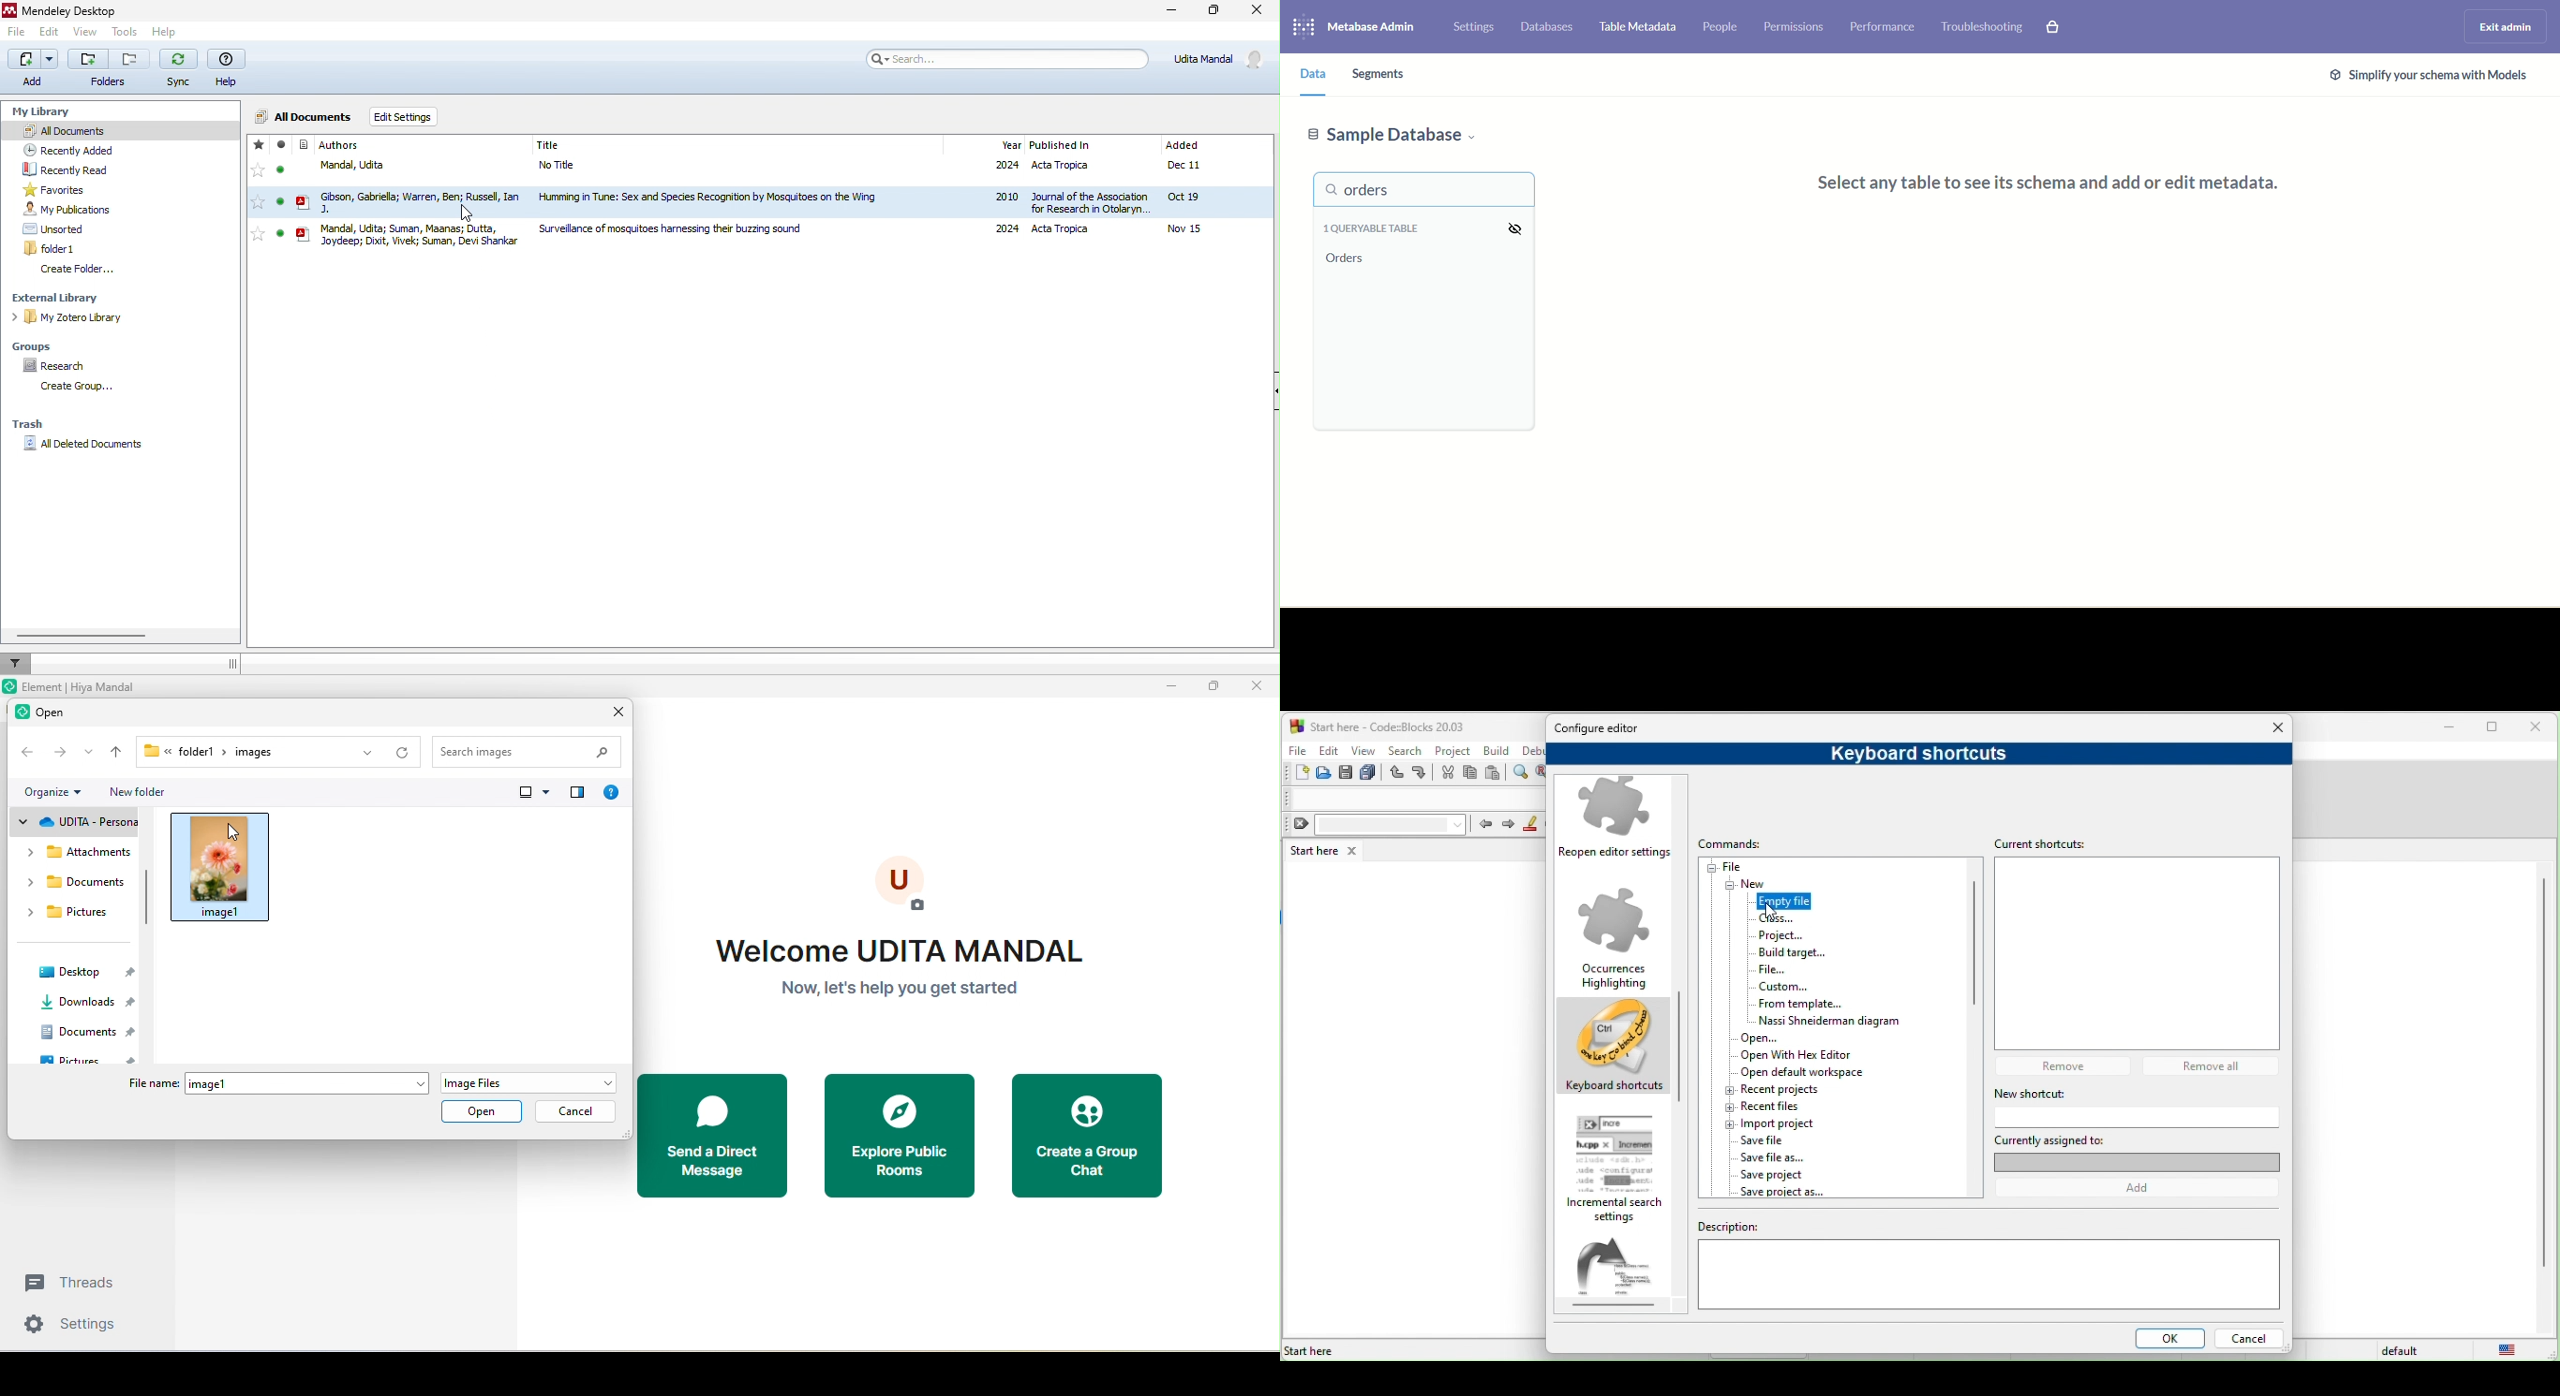 Image resolution: width=2576 pixels, height=1400 pixels. Describe the element at coordinates (51, 790) in the screenshot. I see `organize` at that location.